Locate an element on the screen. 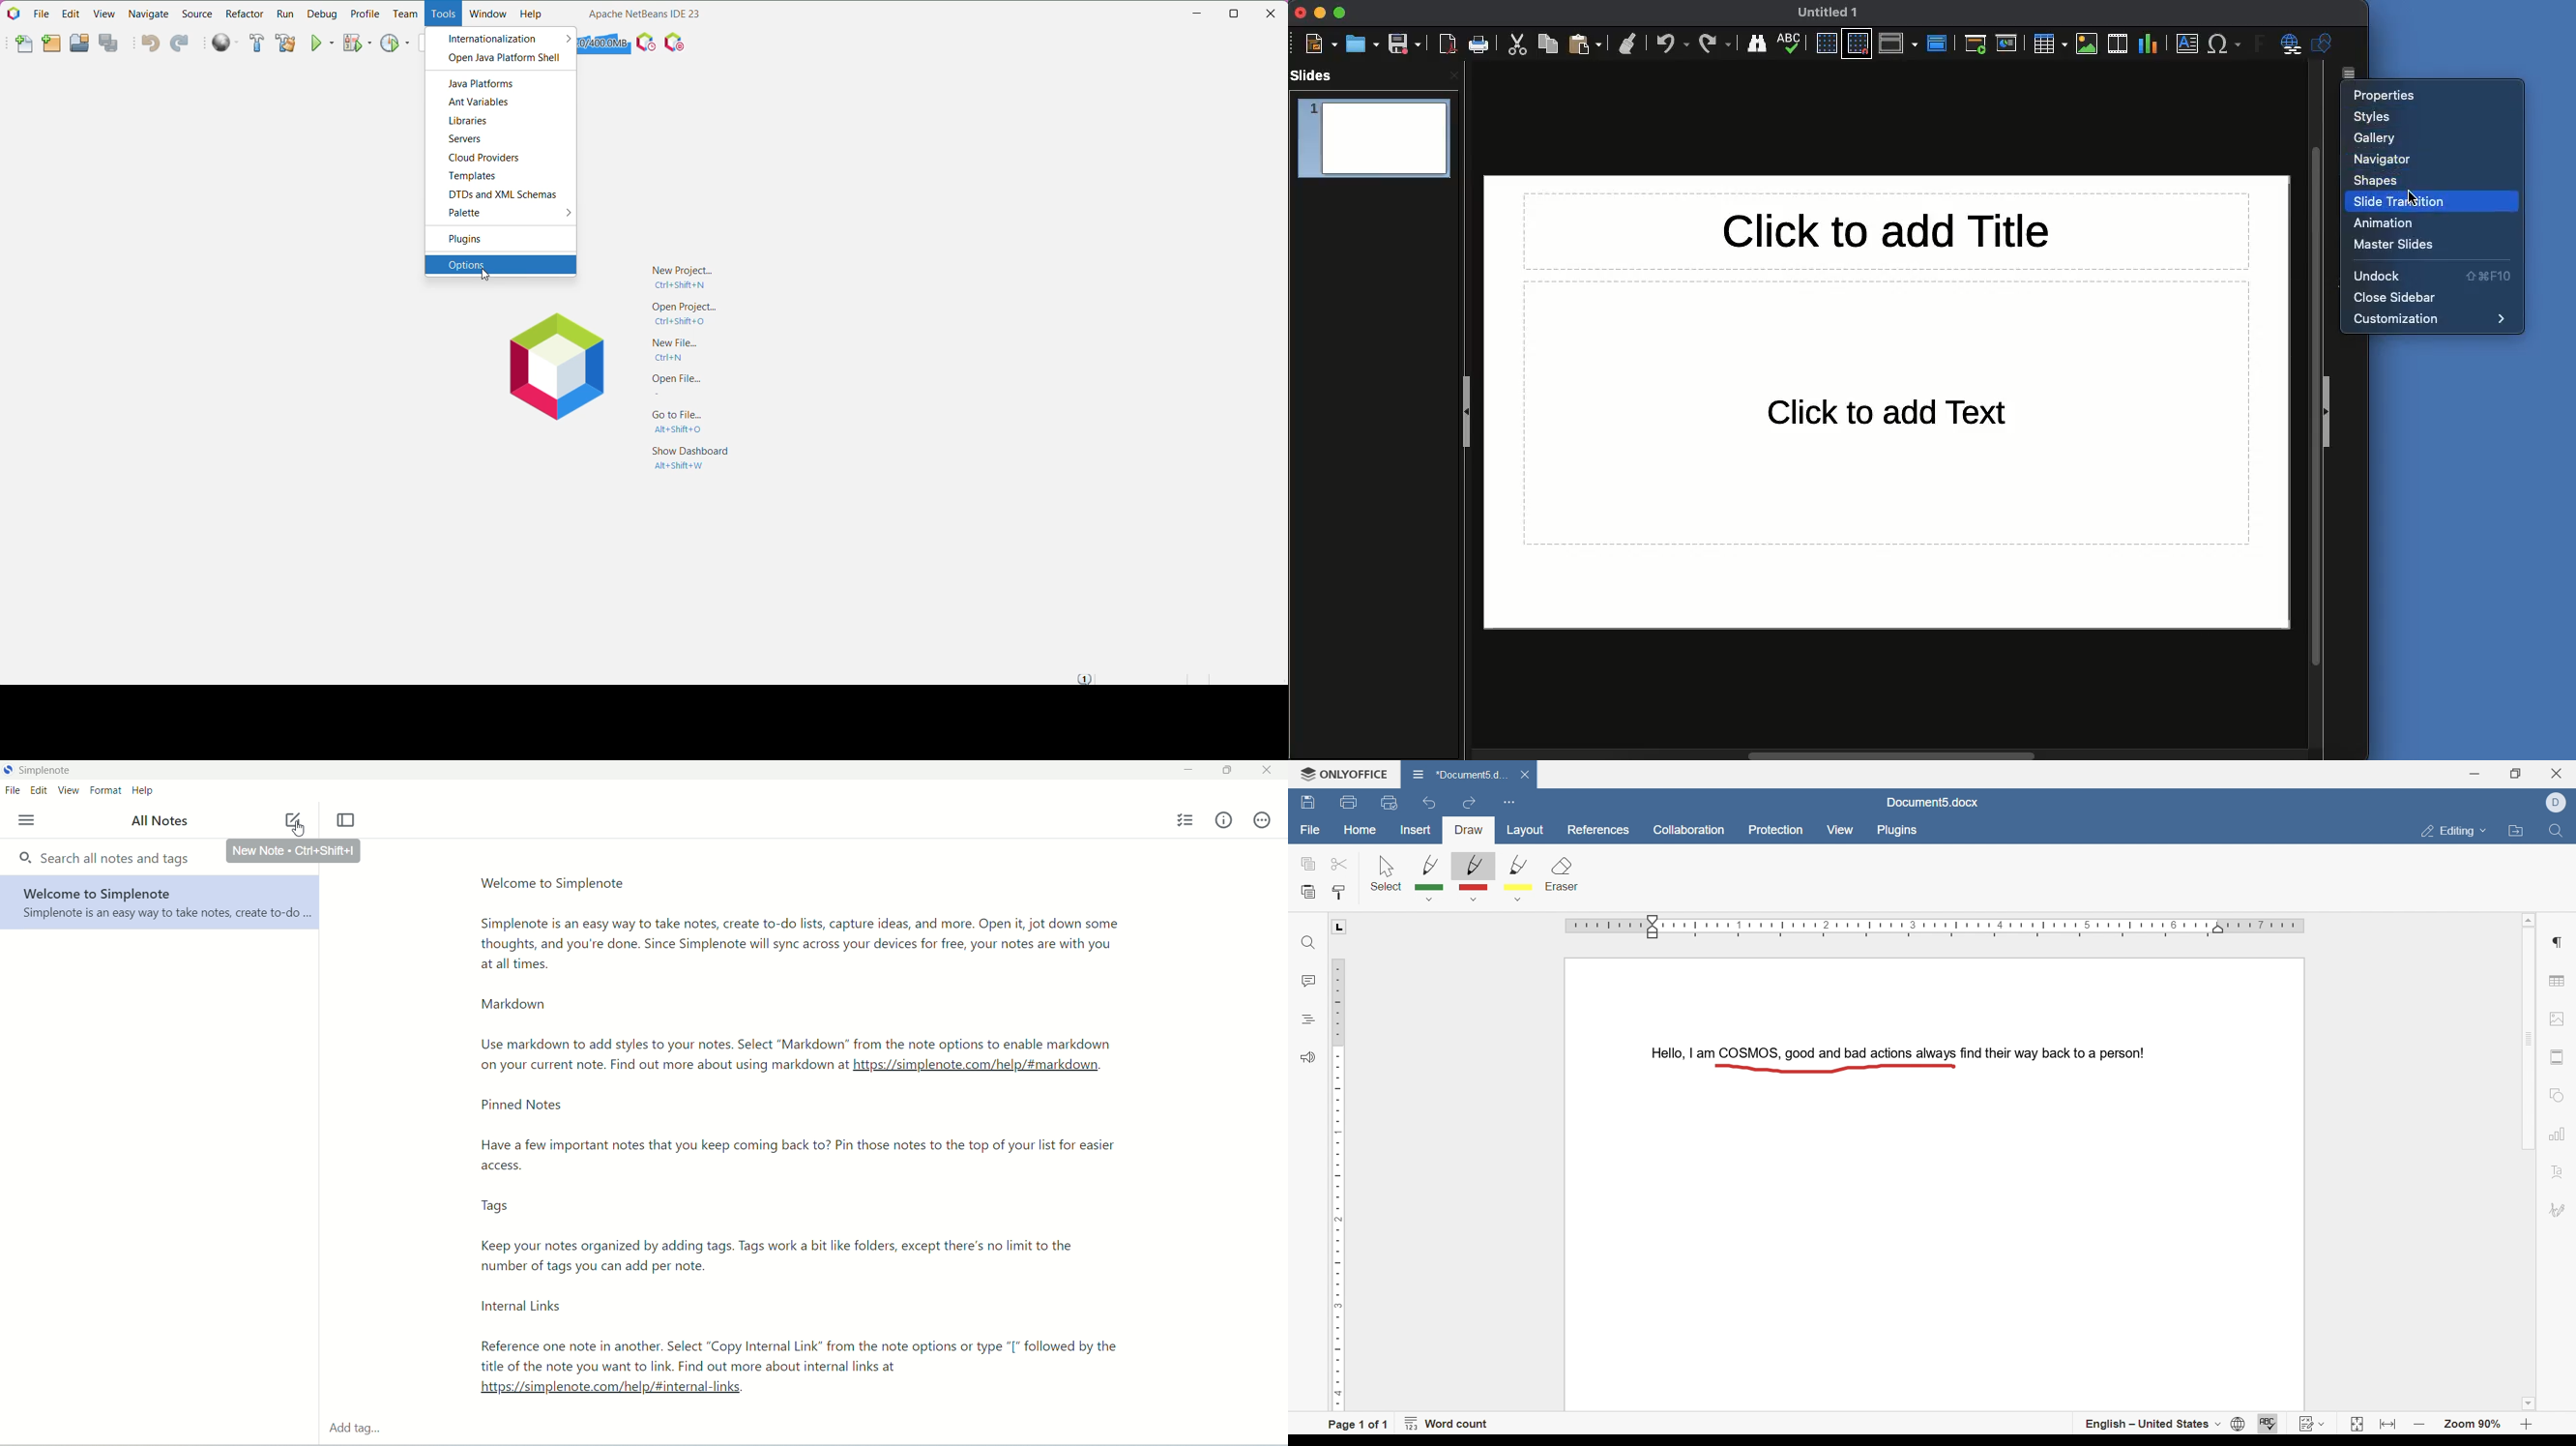 This screenshot has height=1456, width=2576. undo is located at coordinates (1425, 805).